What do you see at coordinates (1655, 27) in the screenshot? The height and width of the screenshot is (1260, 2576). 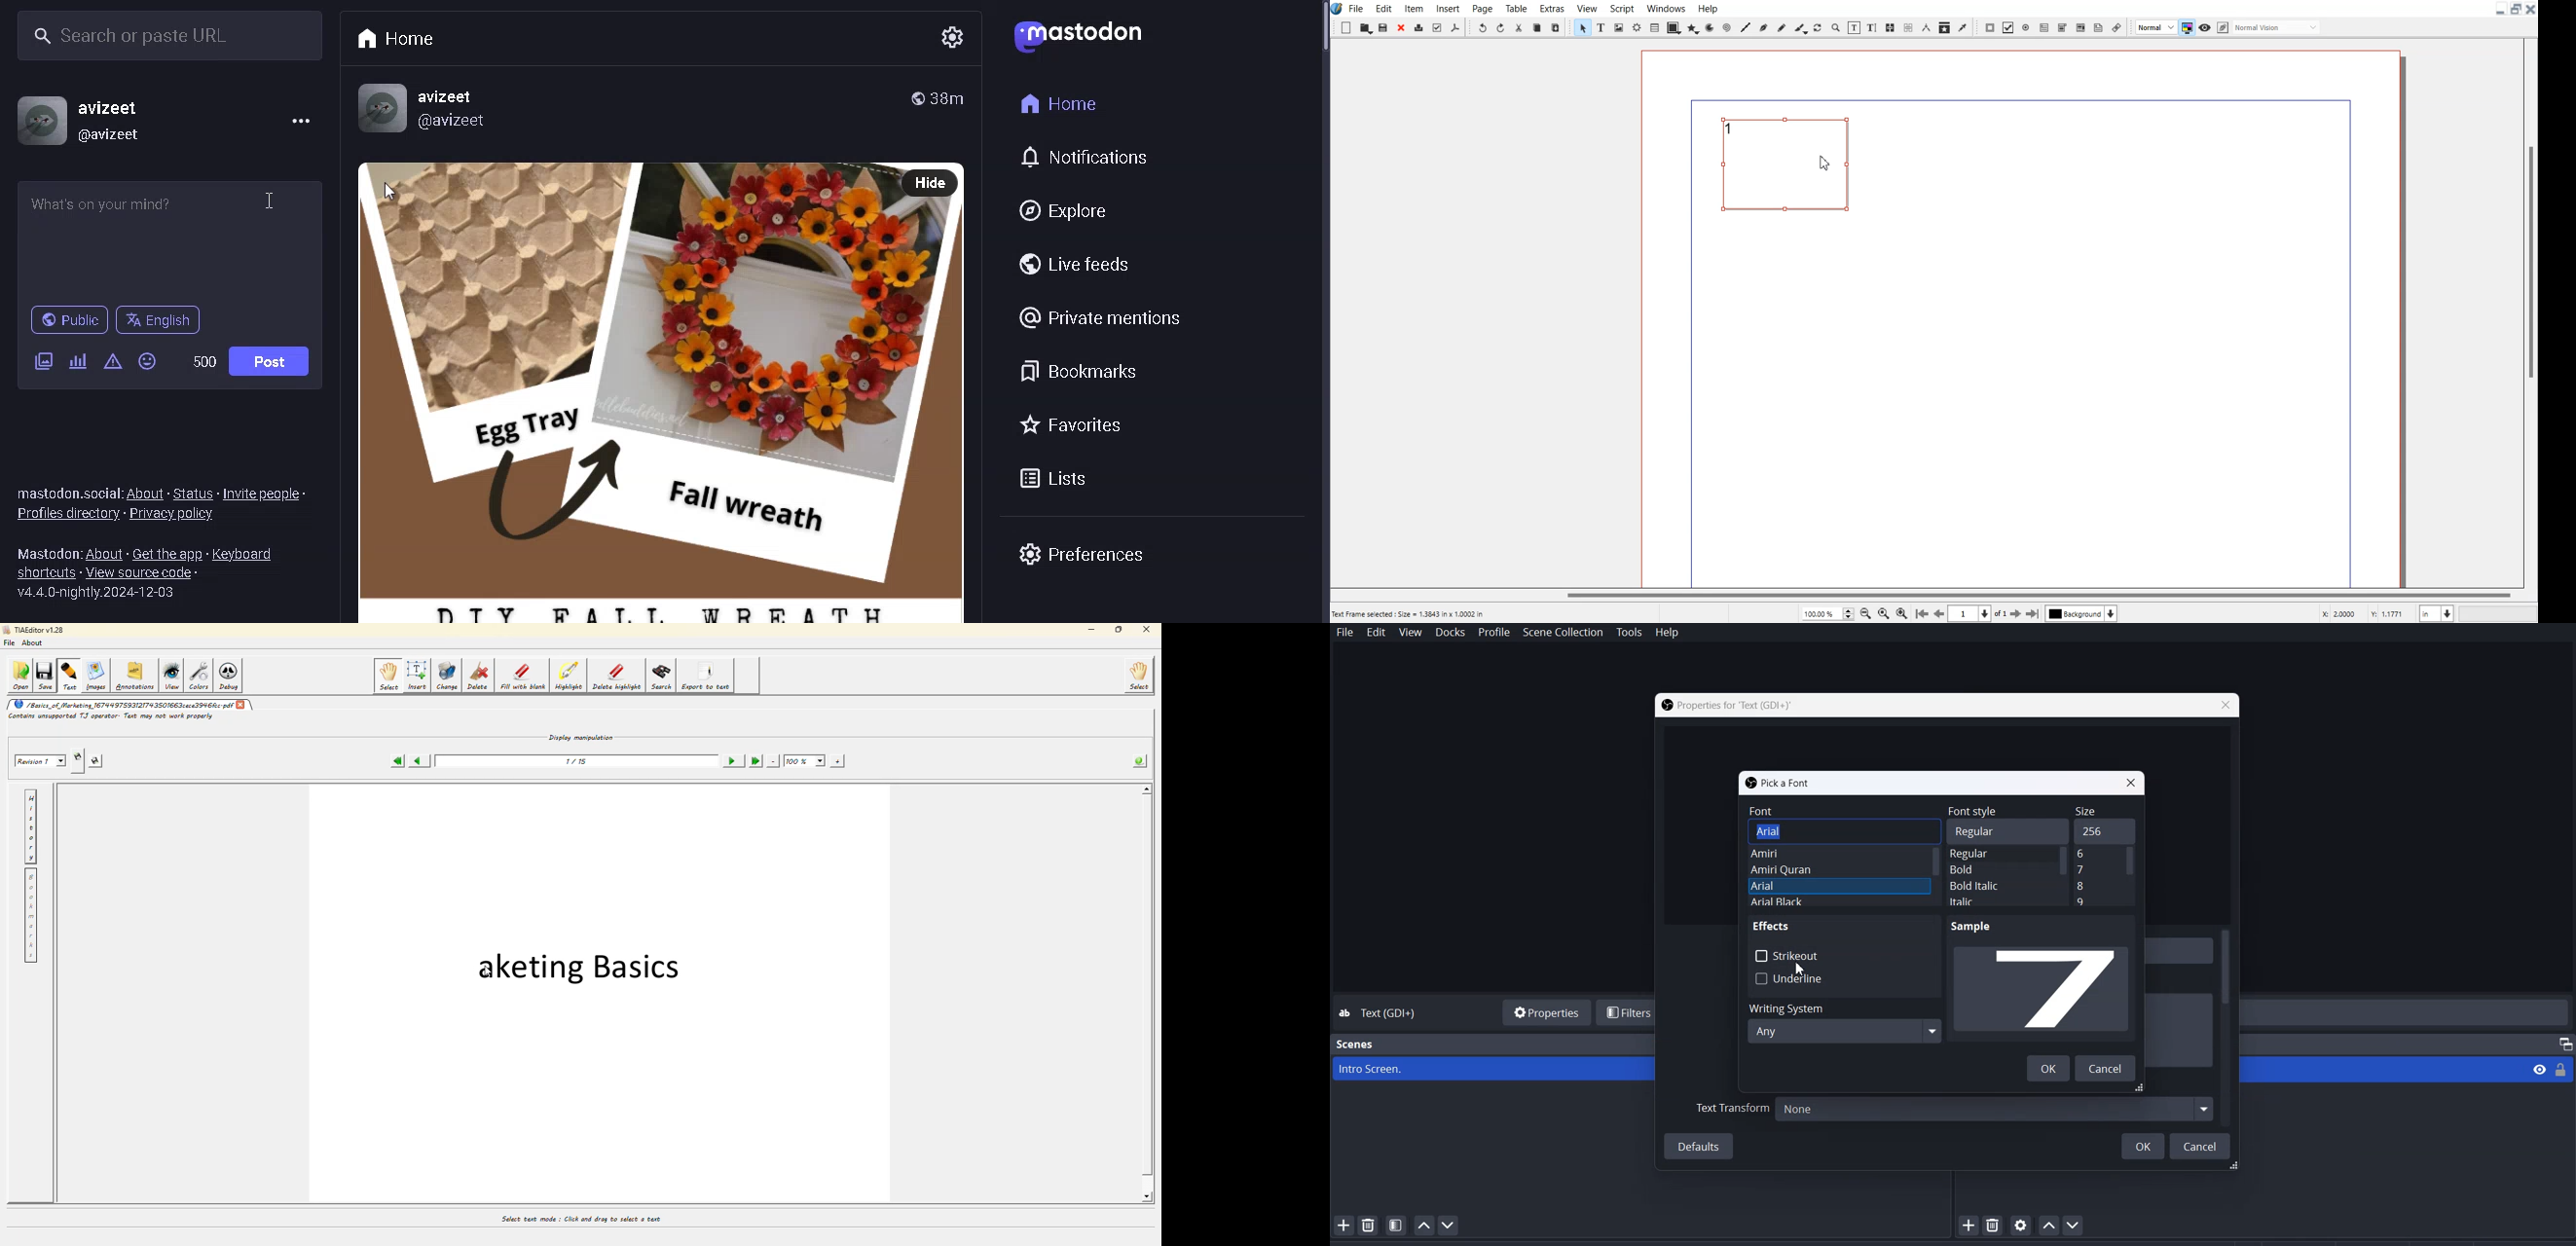 I see `Table` at bounding box center [1655, 27].